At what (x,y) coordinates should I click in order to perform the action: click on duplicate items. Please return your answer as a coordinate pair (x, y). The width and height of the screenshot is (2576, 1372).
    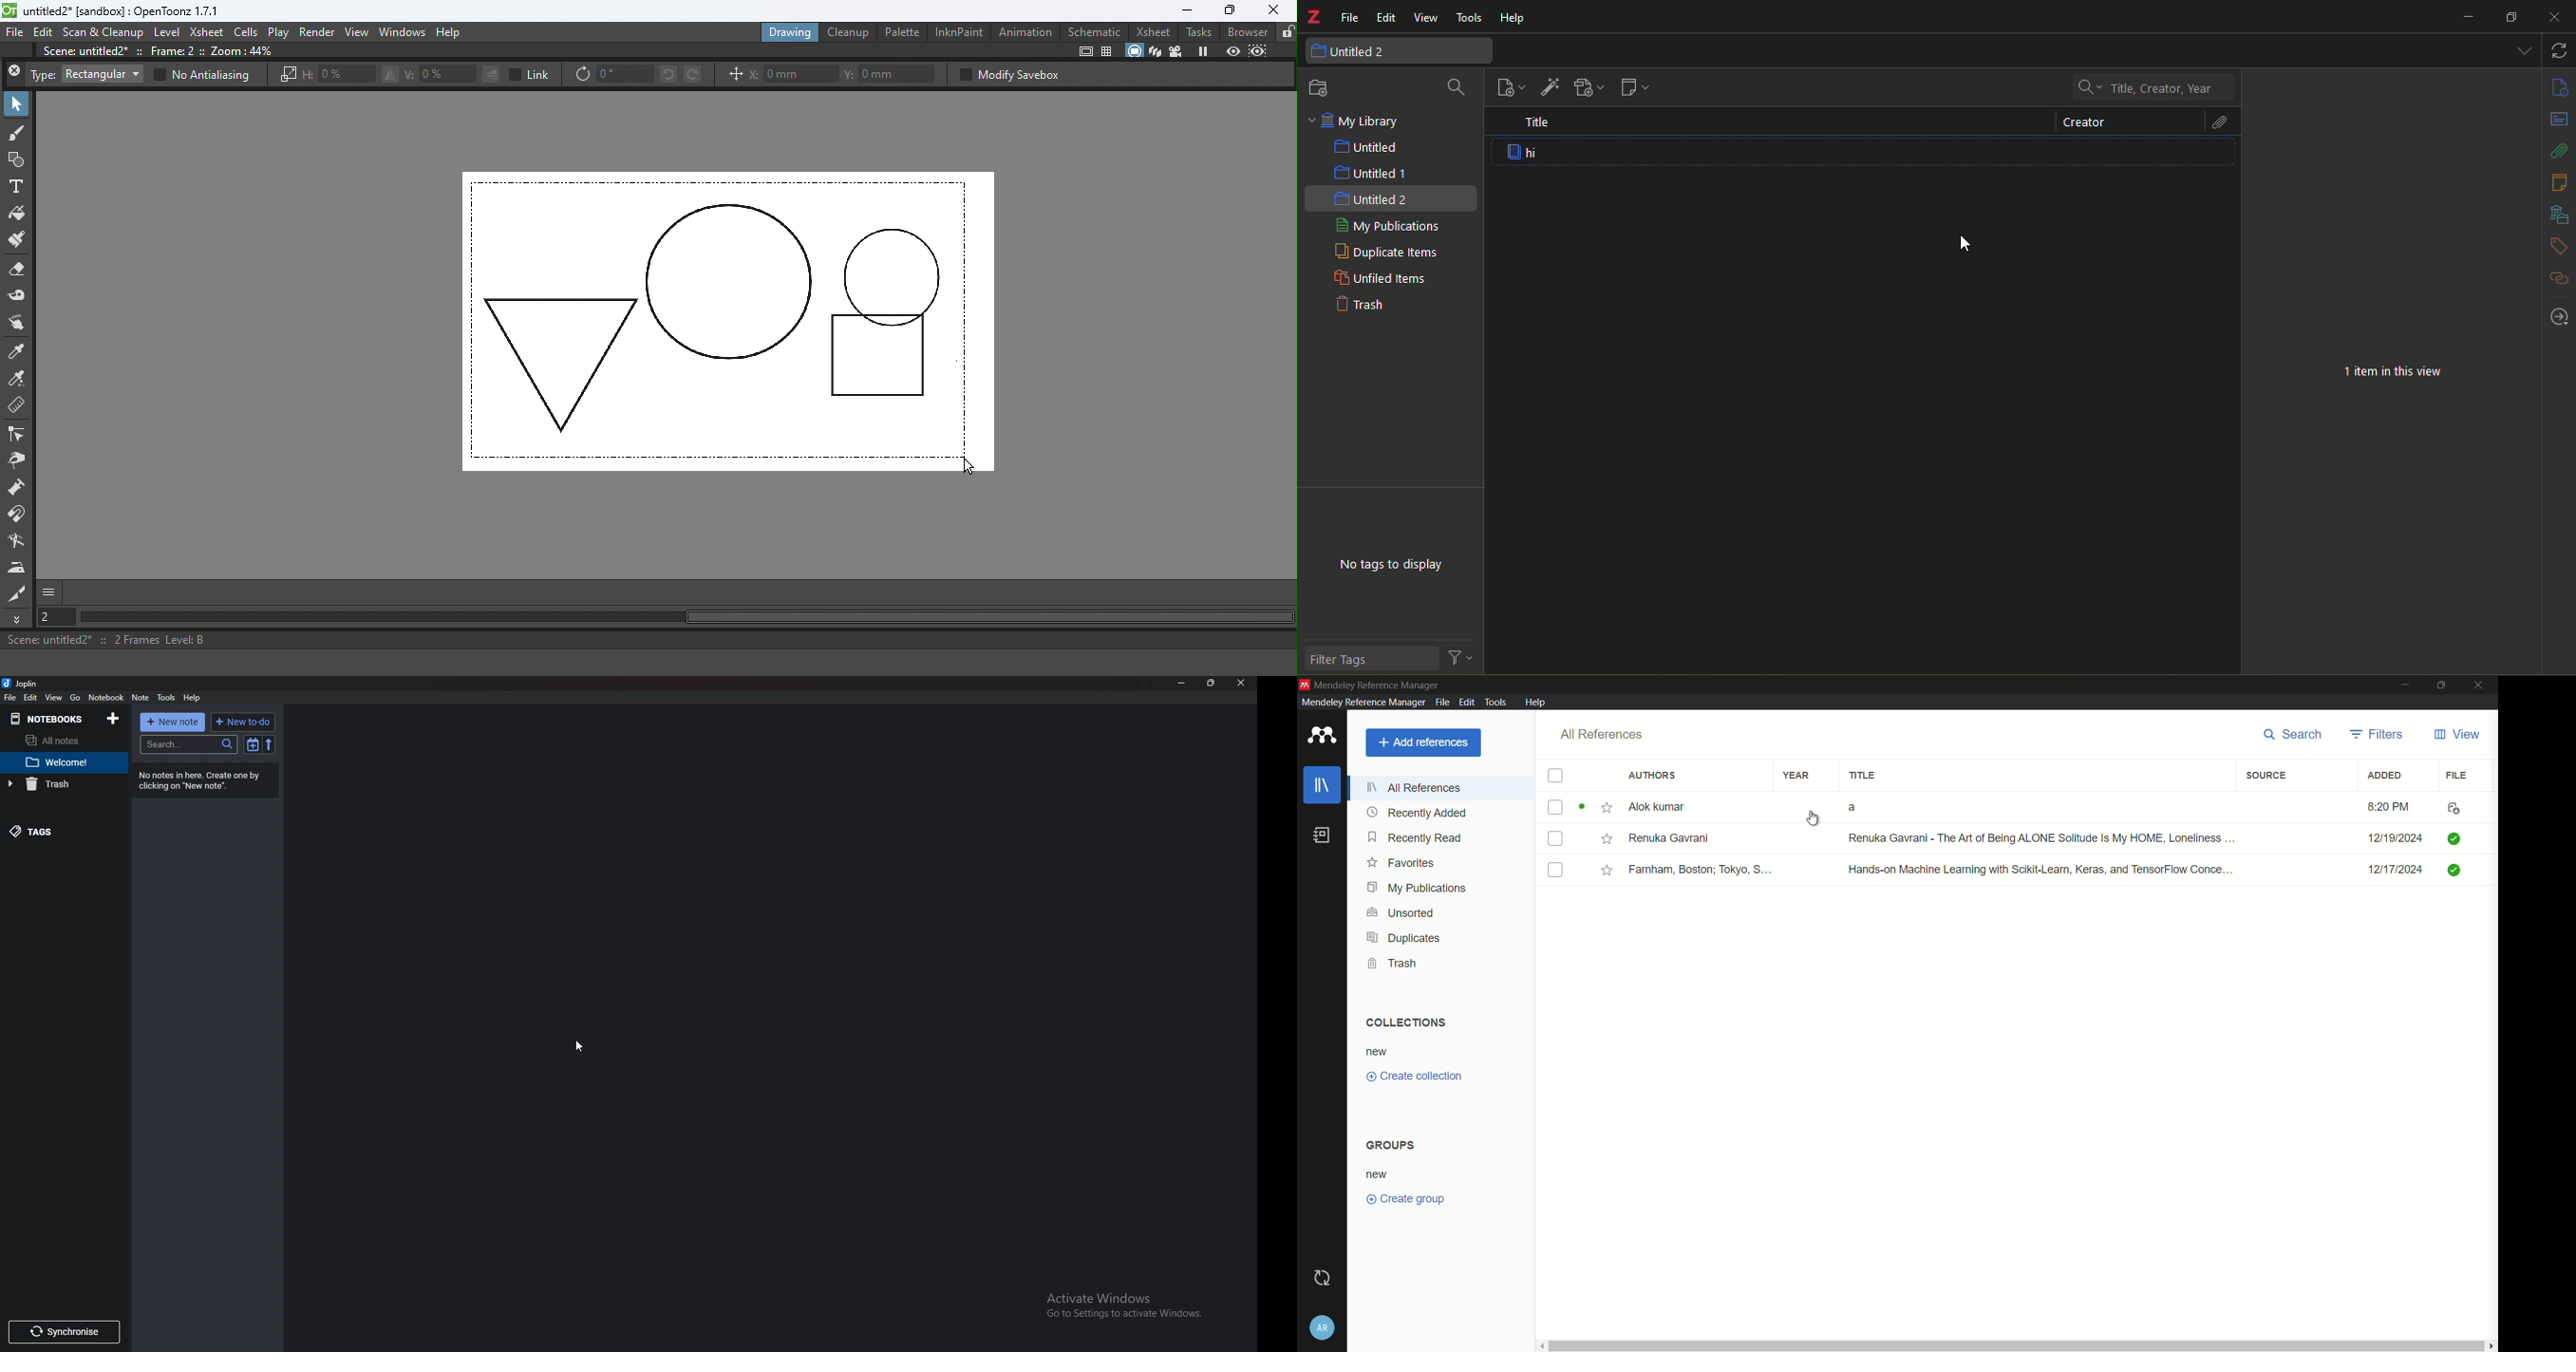
    Looking at the image, I should click on (1386, 253).